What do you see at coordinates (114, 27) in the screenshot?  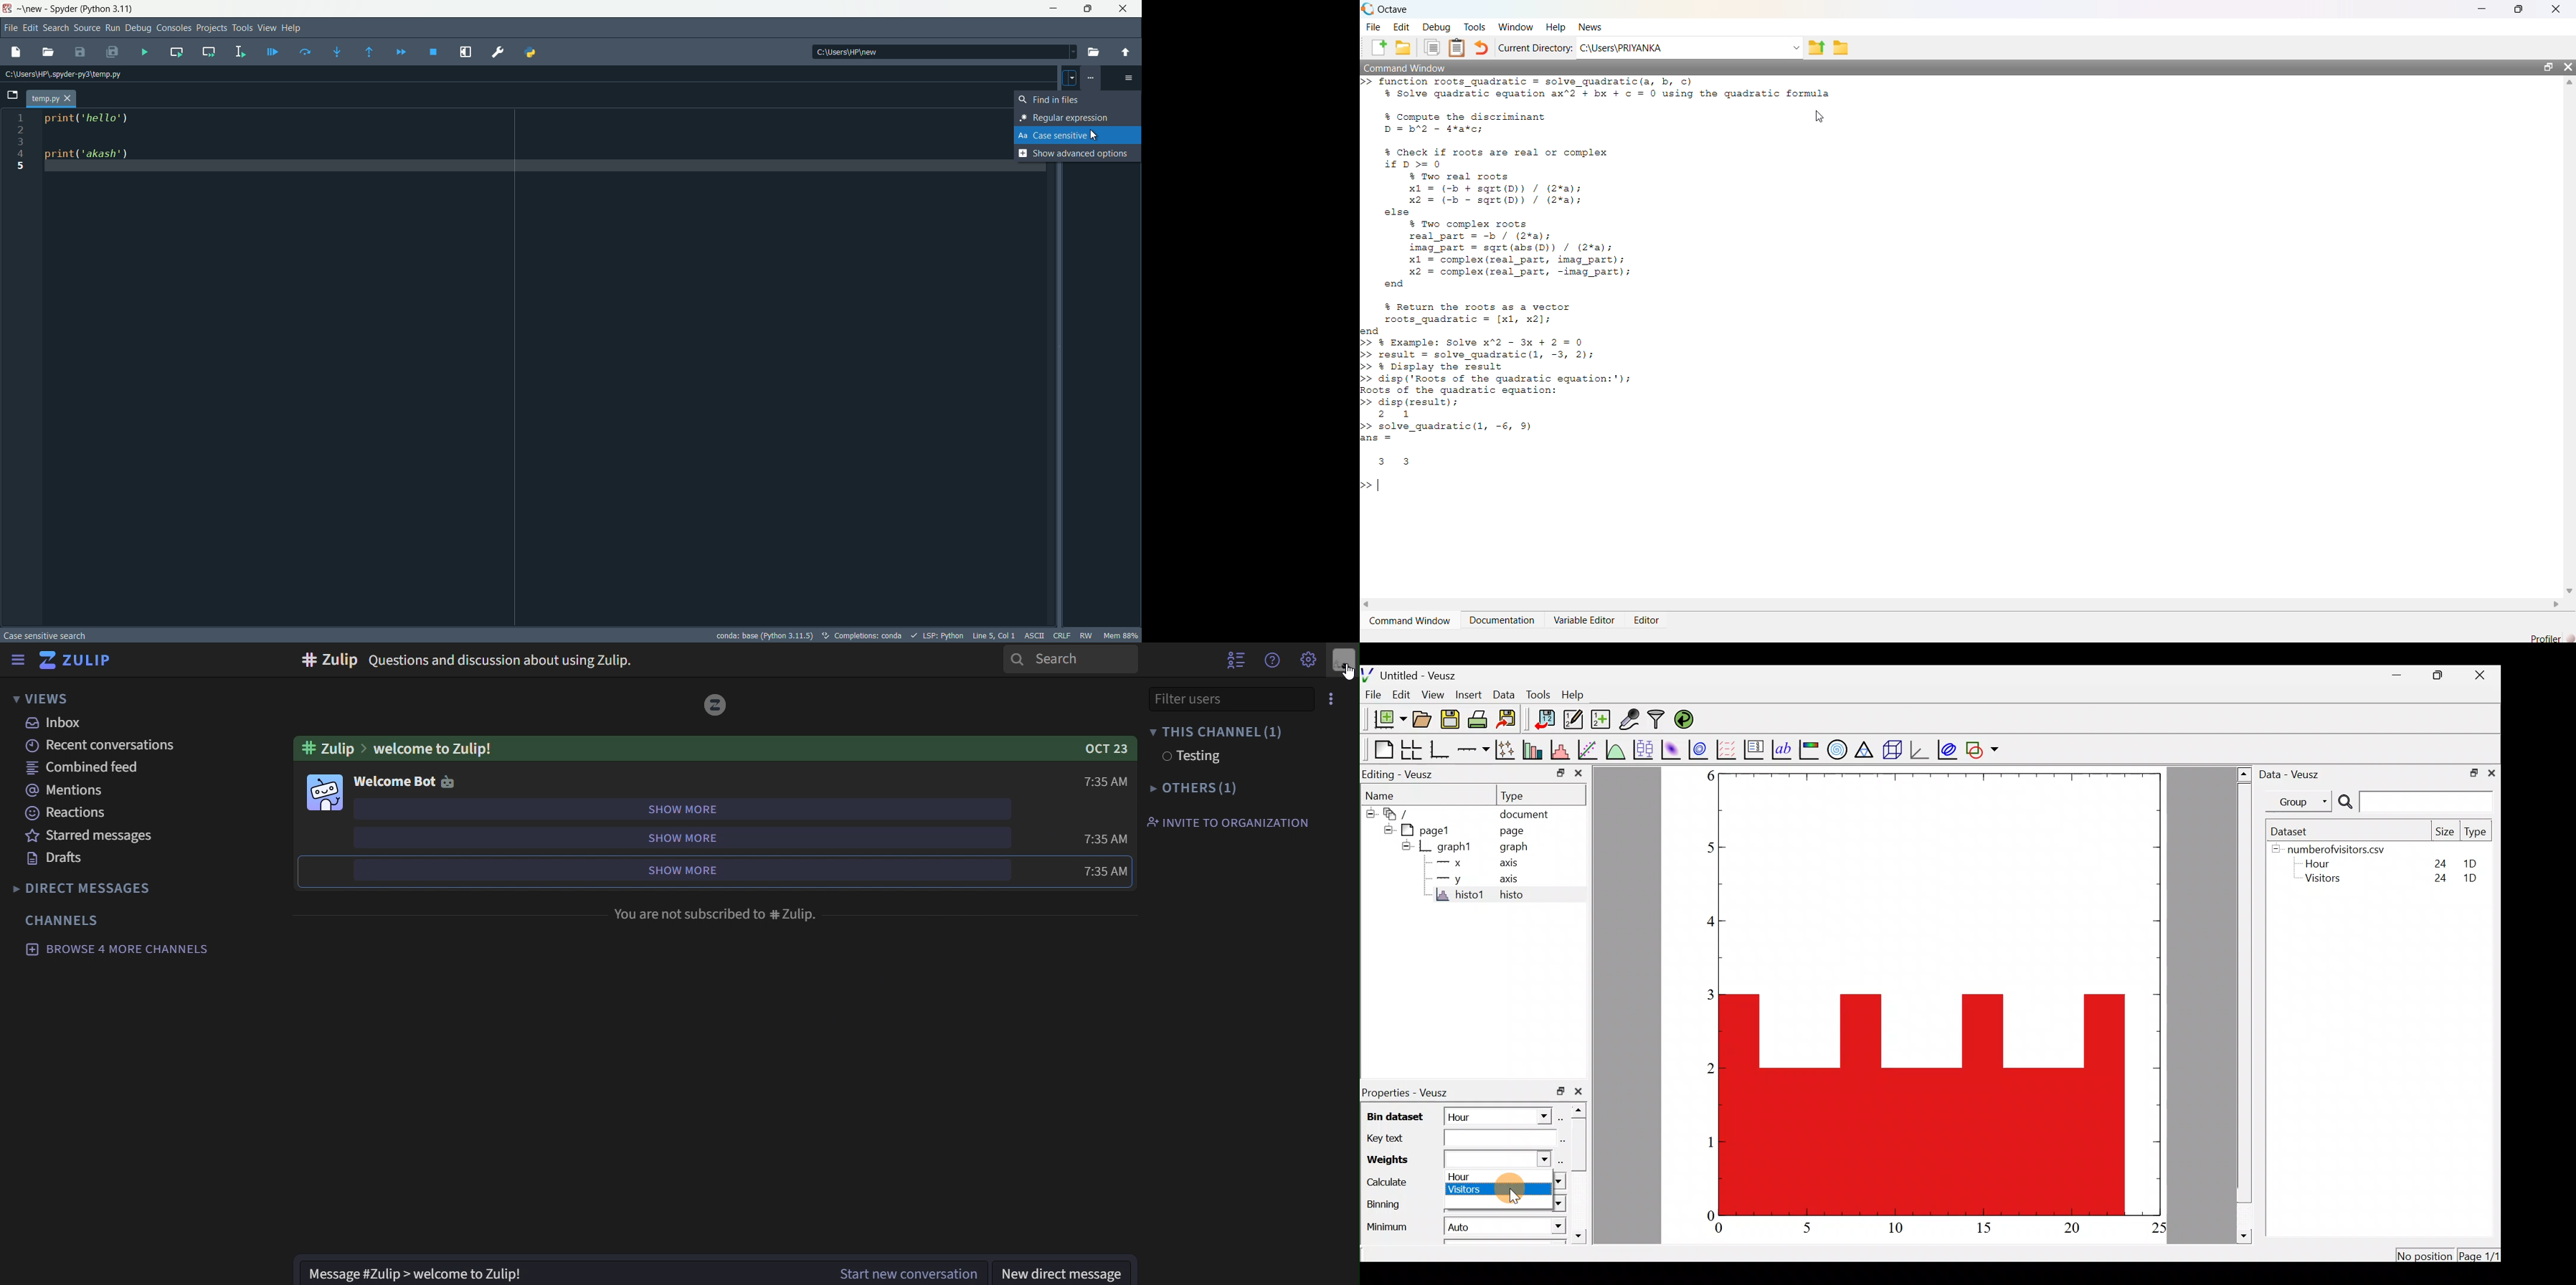 I see `Run Menu` at bounding box center [114, 27].